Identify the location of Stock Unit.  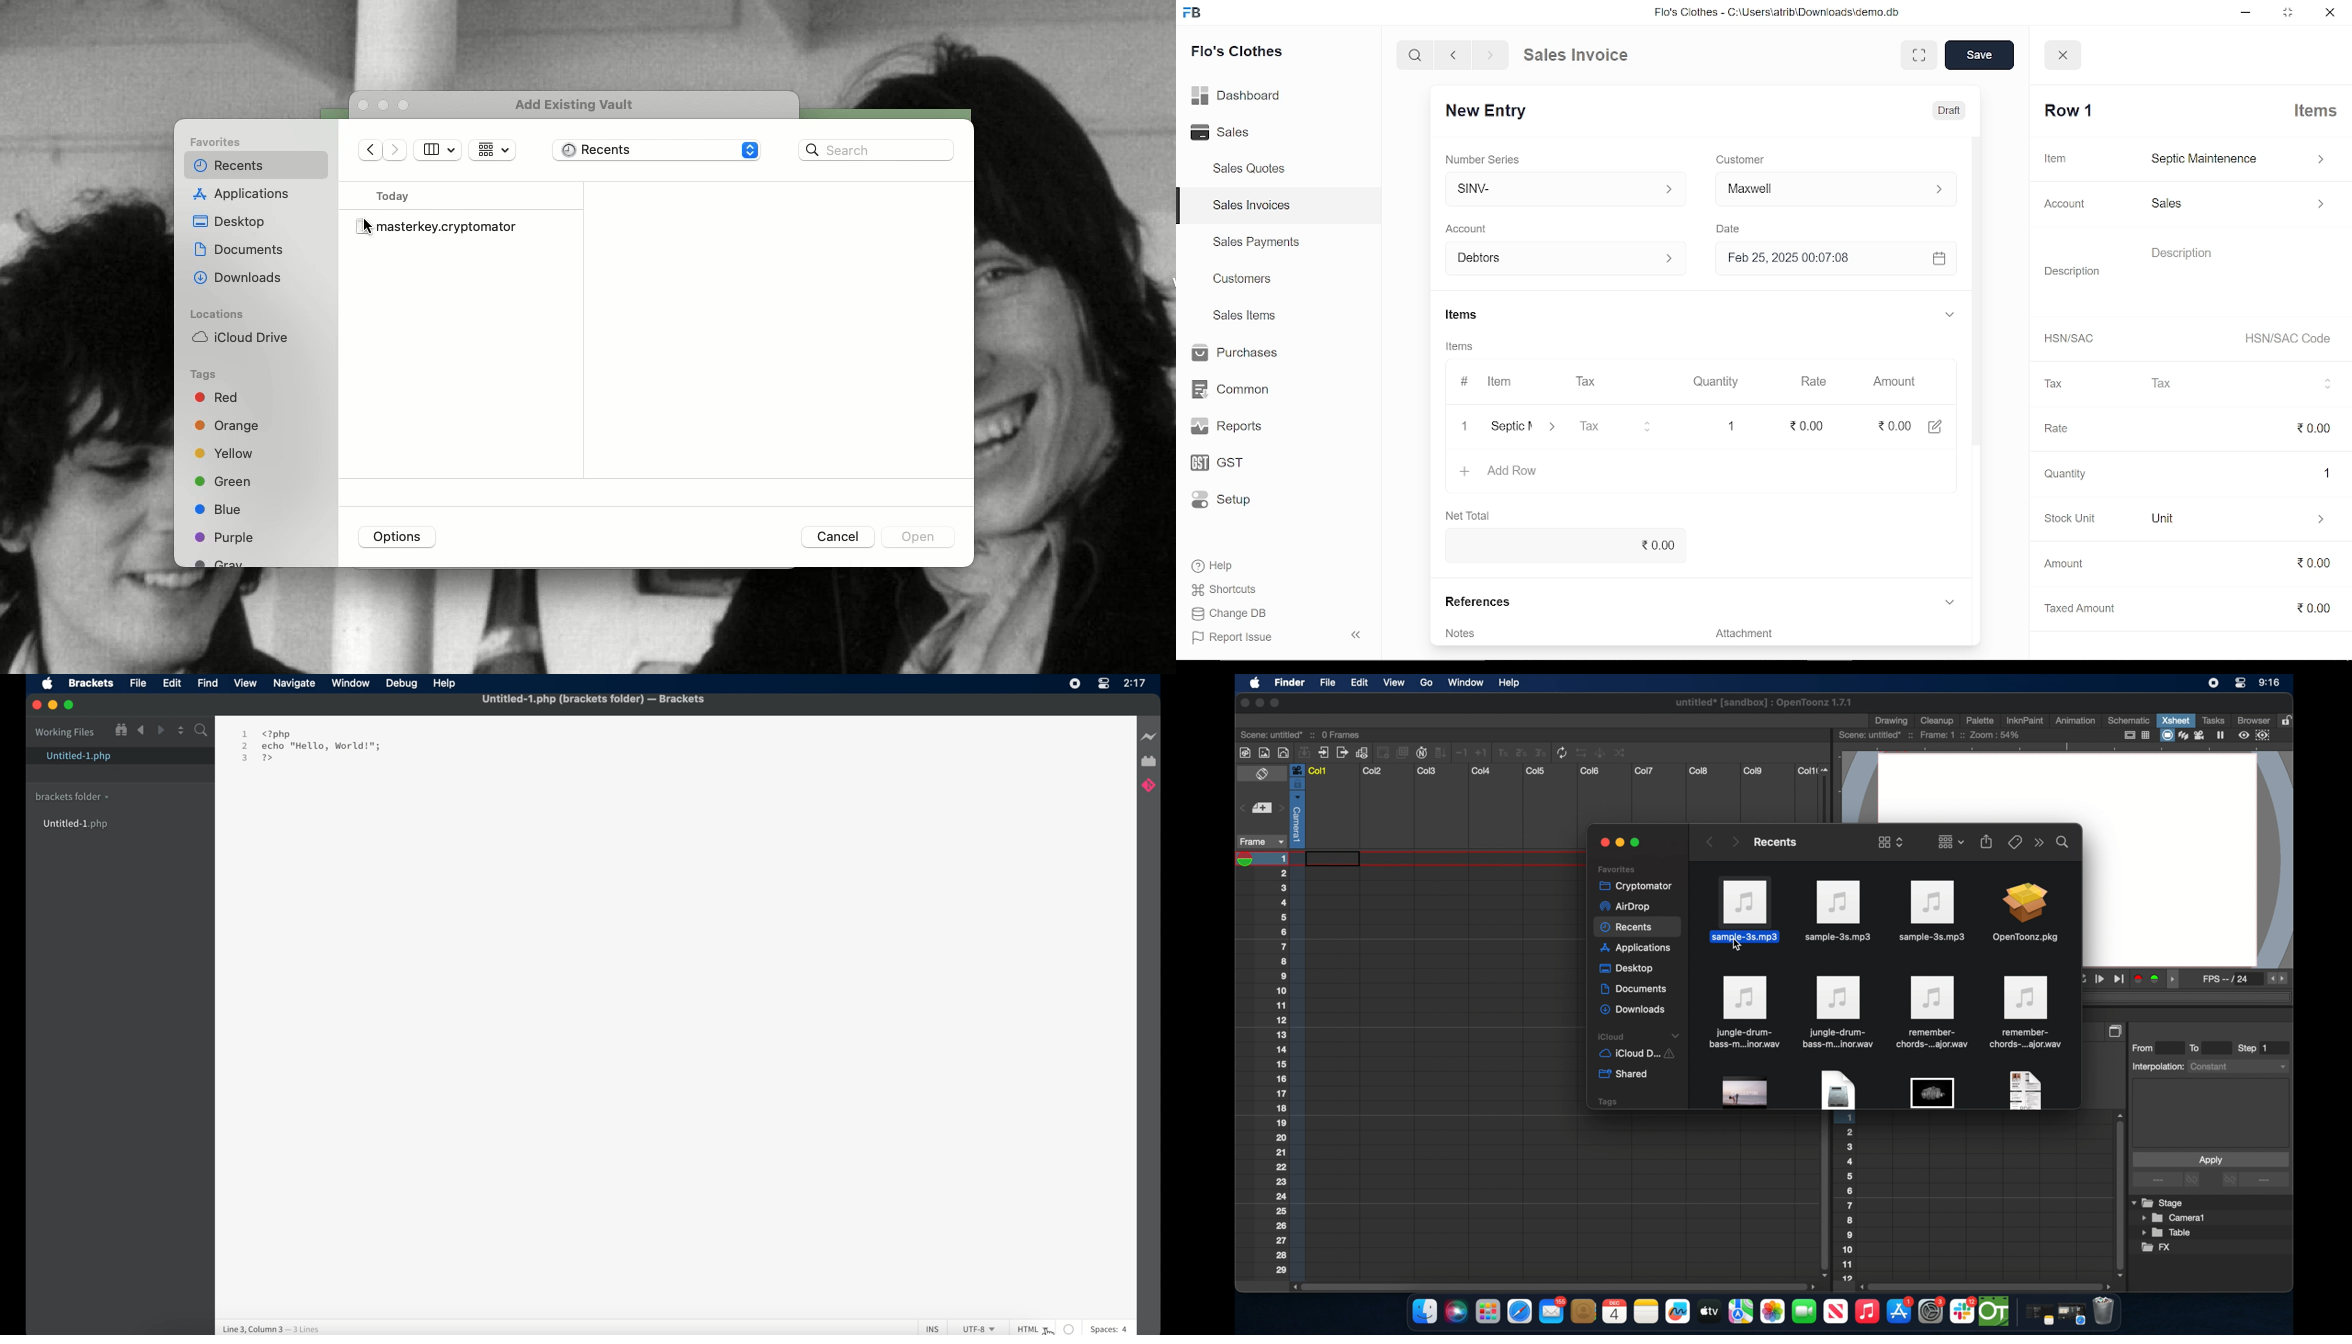
(2065, 519).